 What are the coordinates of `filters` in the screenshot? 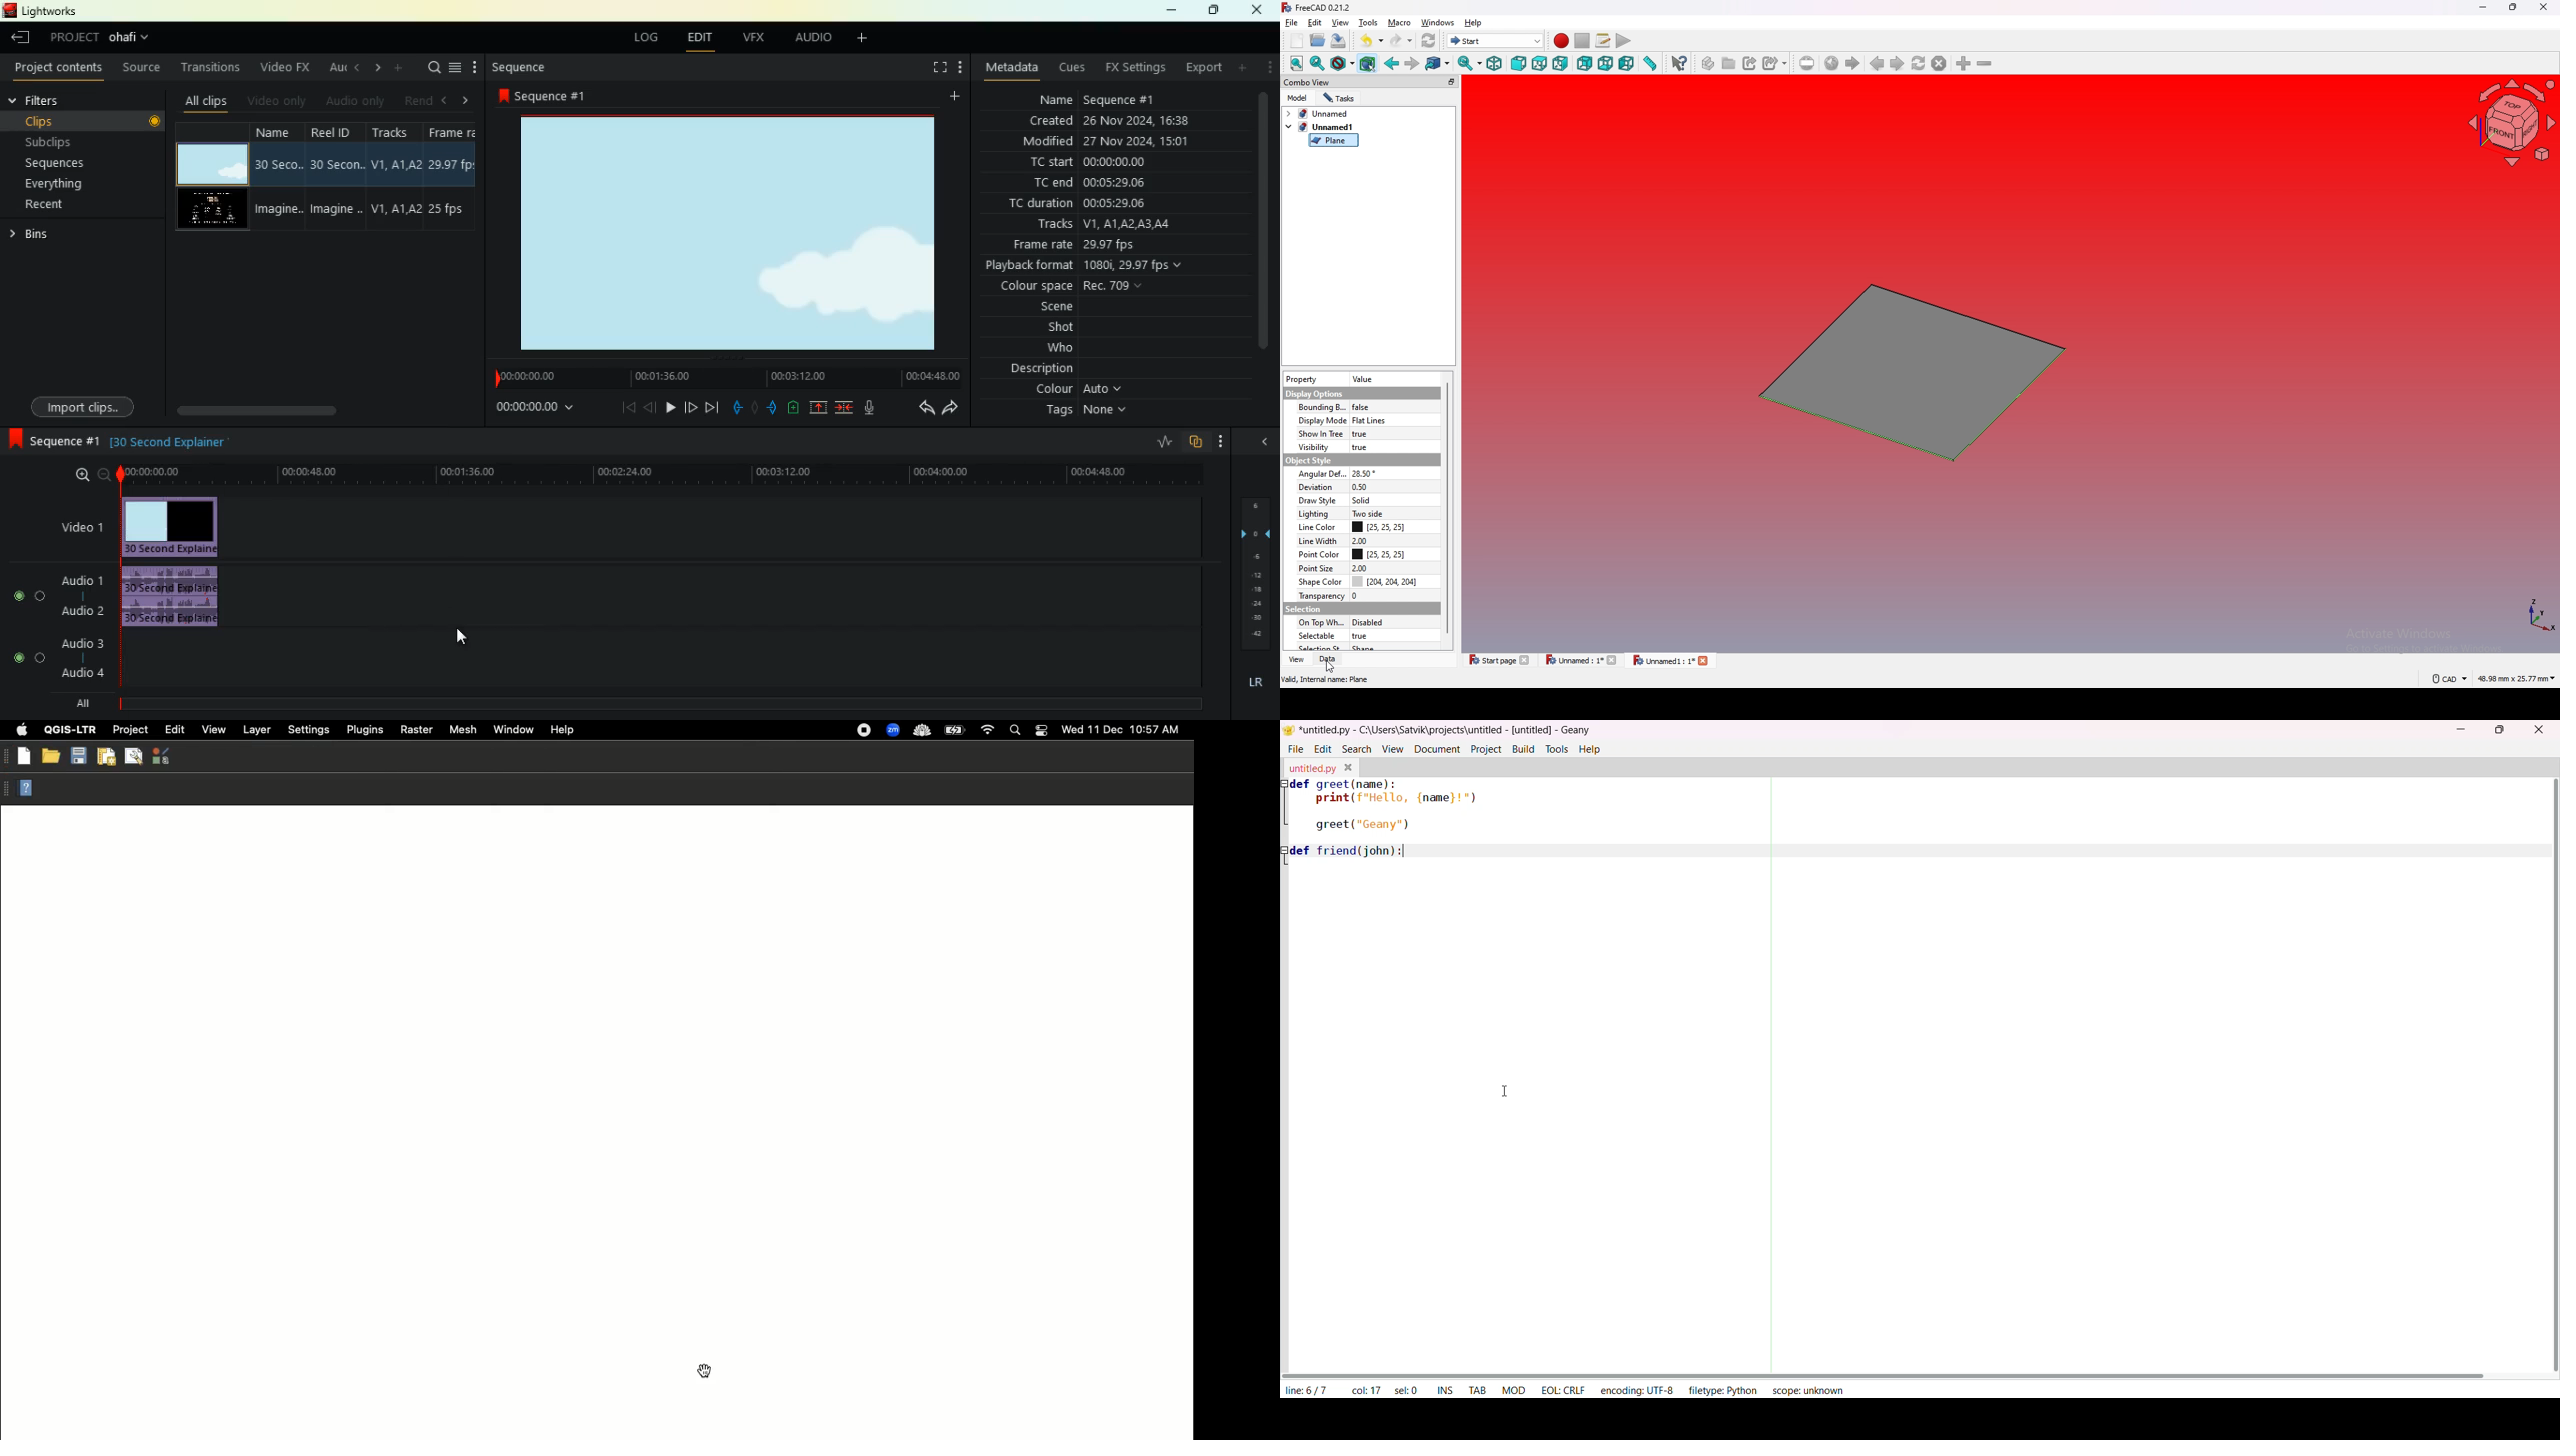 It's located at (54, 100).